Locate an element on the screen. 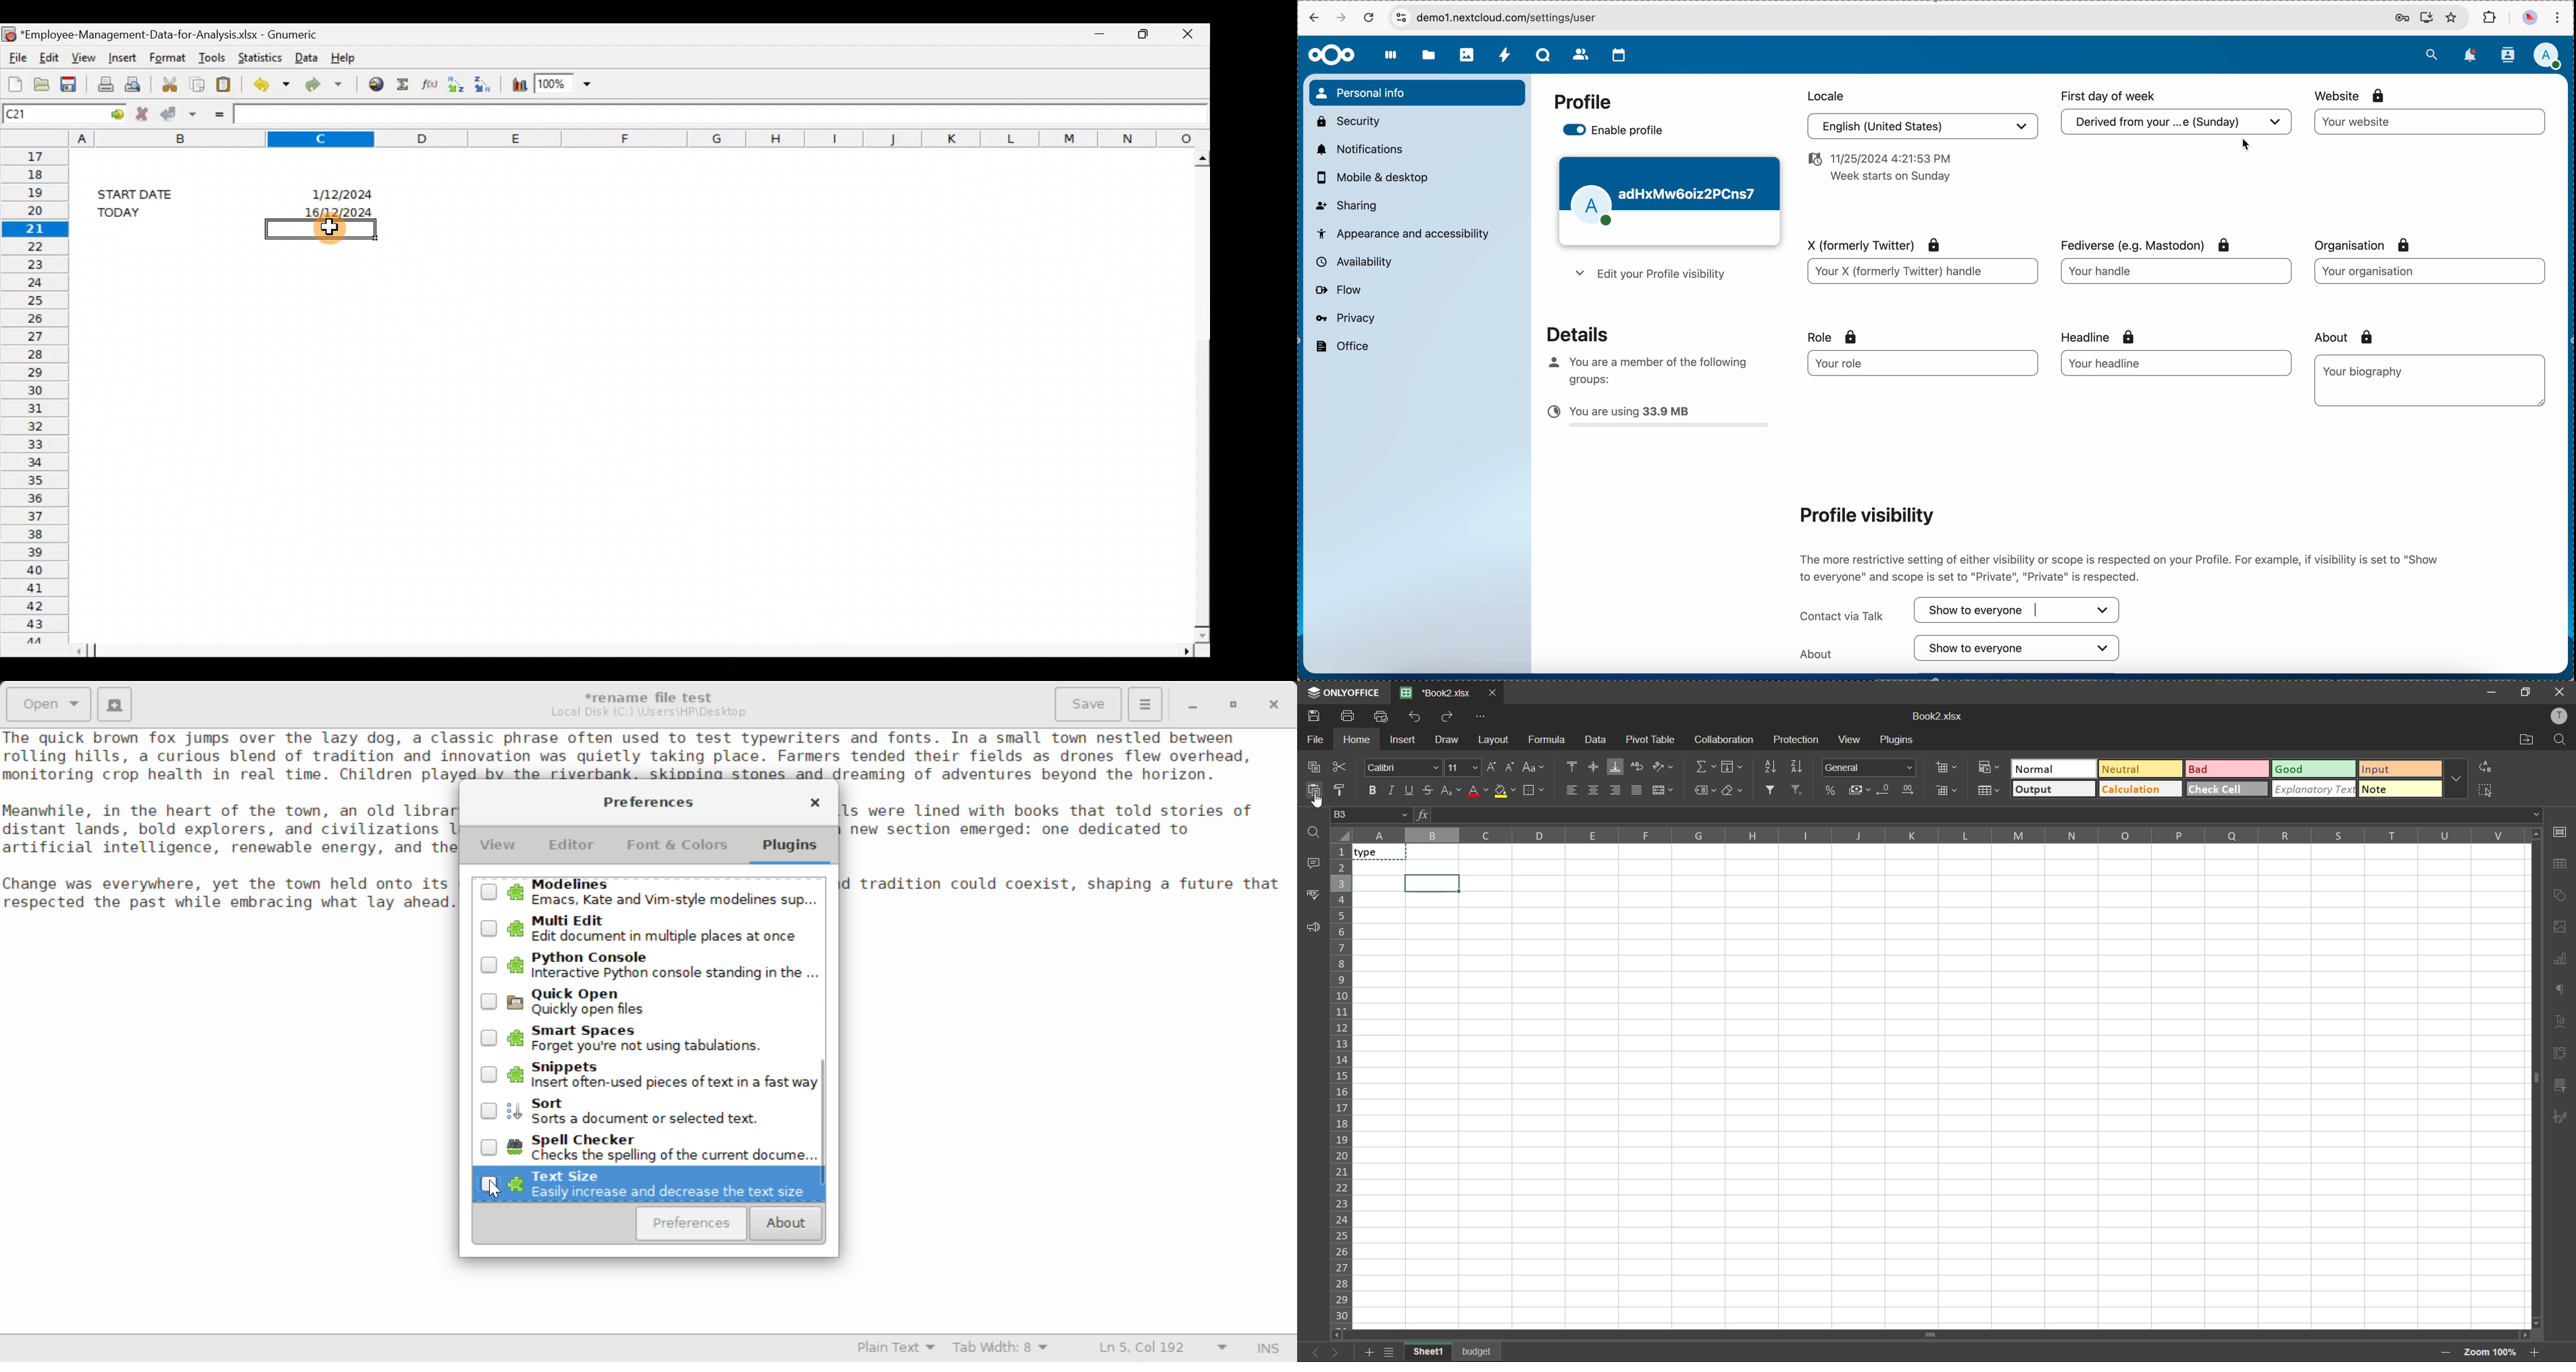 The height and width of the screenshot is (1372, 2576). biography is located at coordinates (2365, 371).